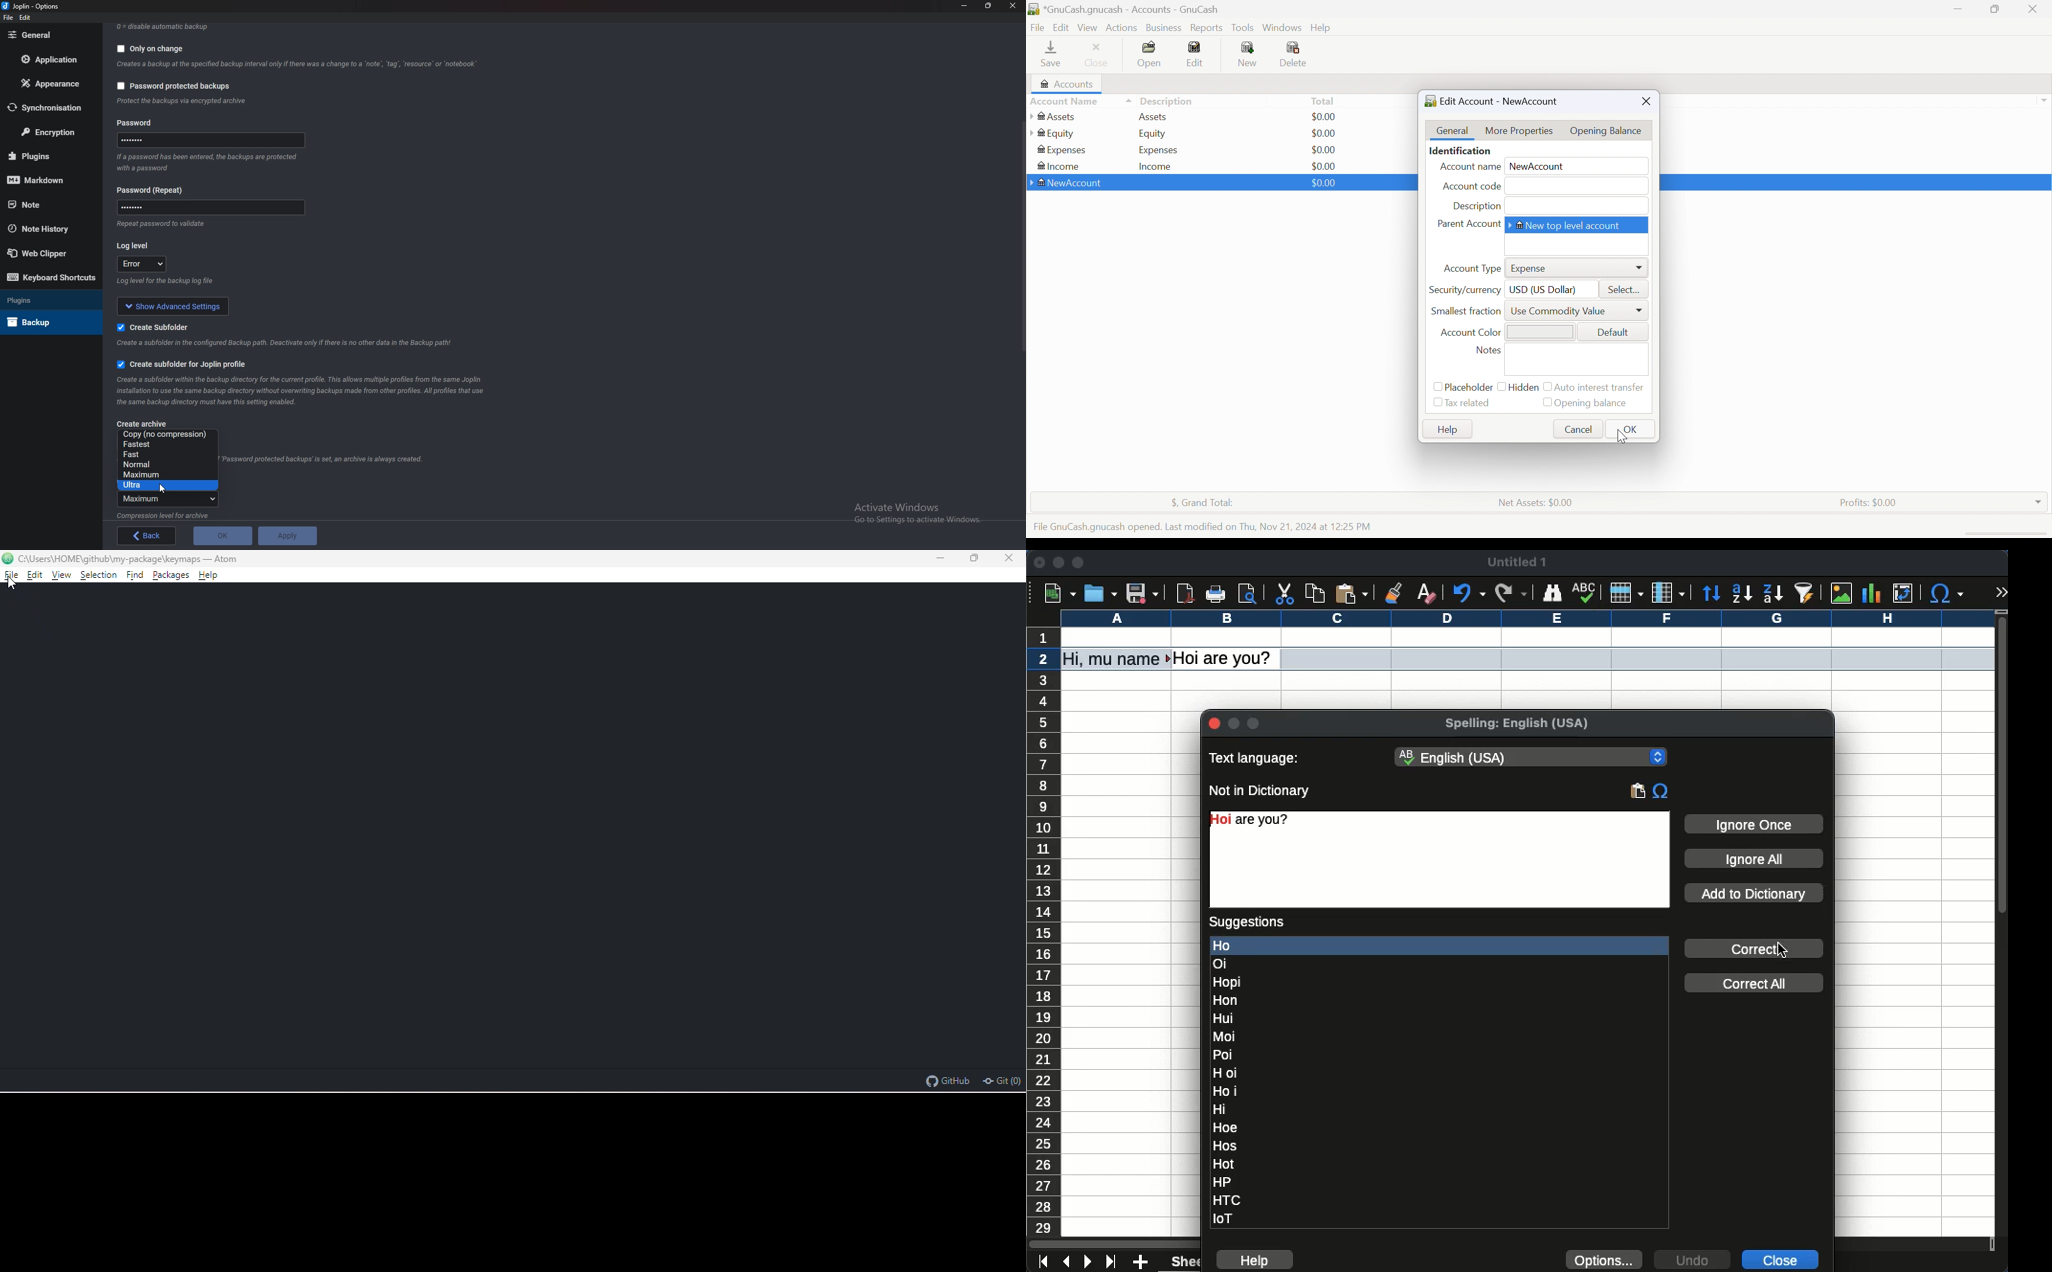  What do you see at coordinates (189, 101) in the screenshot?
I see `info` at bounding box center [189, 101].